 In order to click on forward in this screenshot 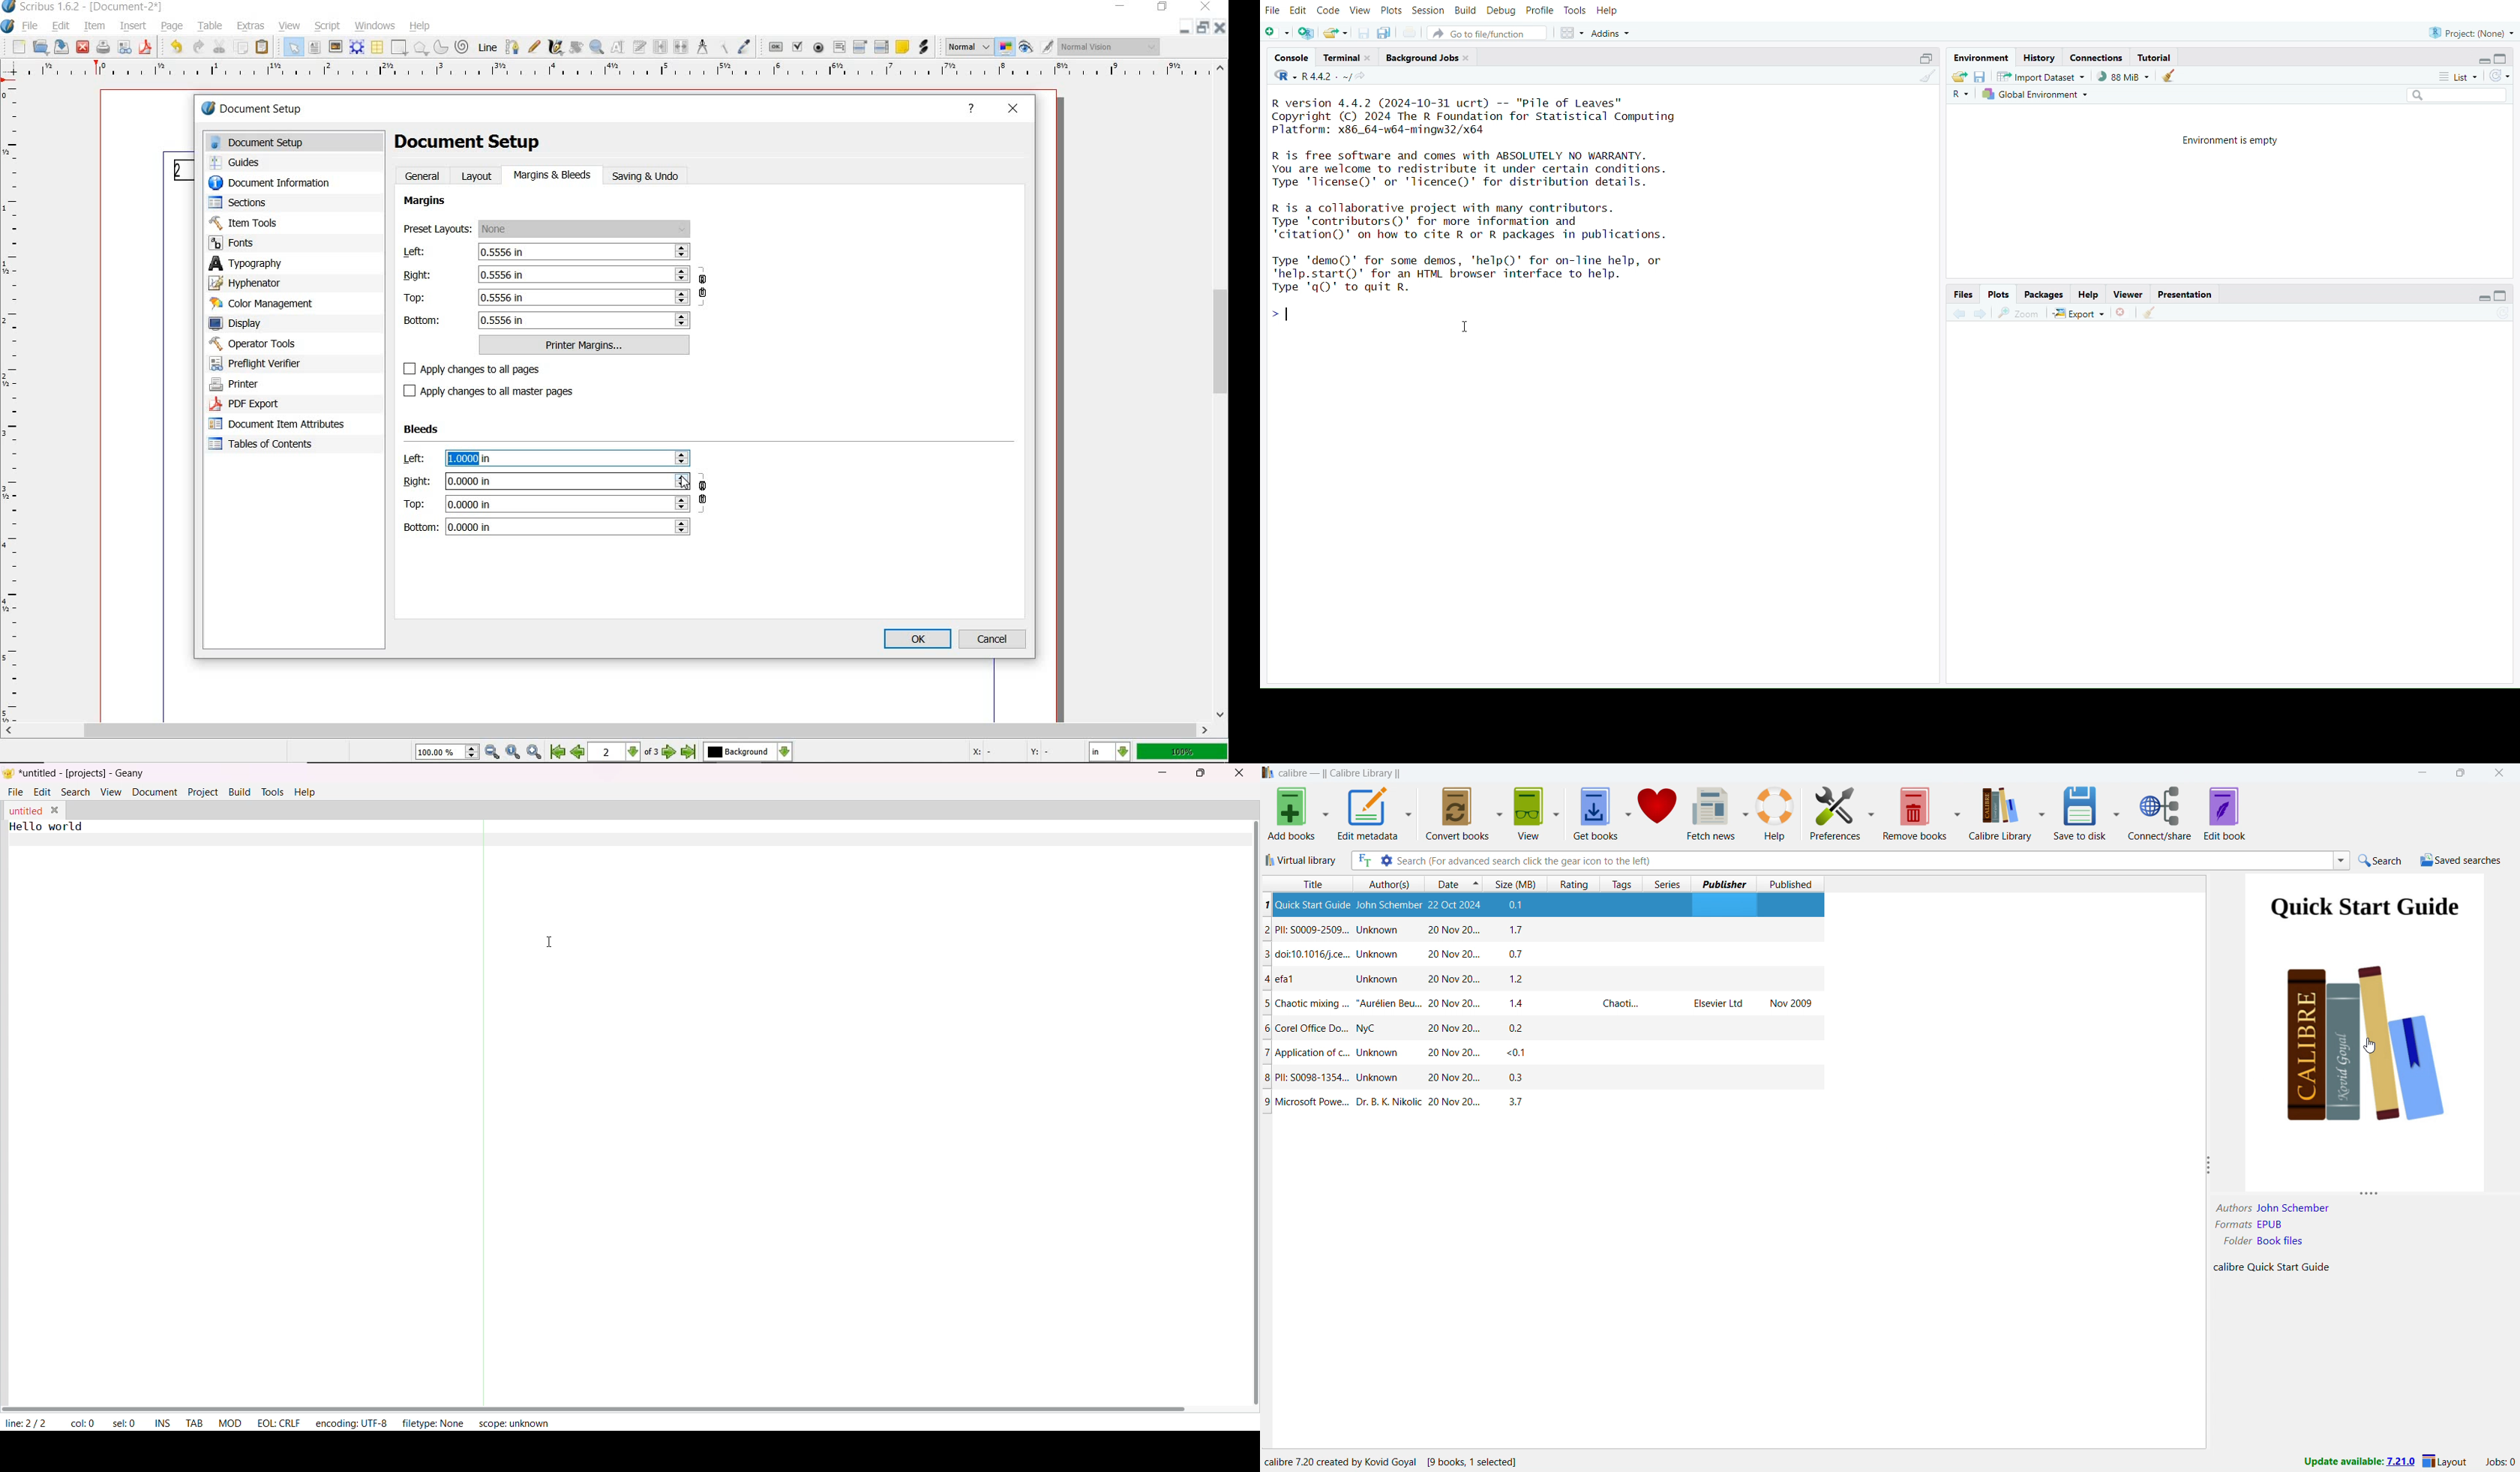, I will do `click(1983, 314)`.